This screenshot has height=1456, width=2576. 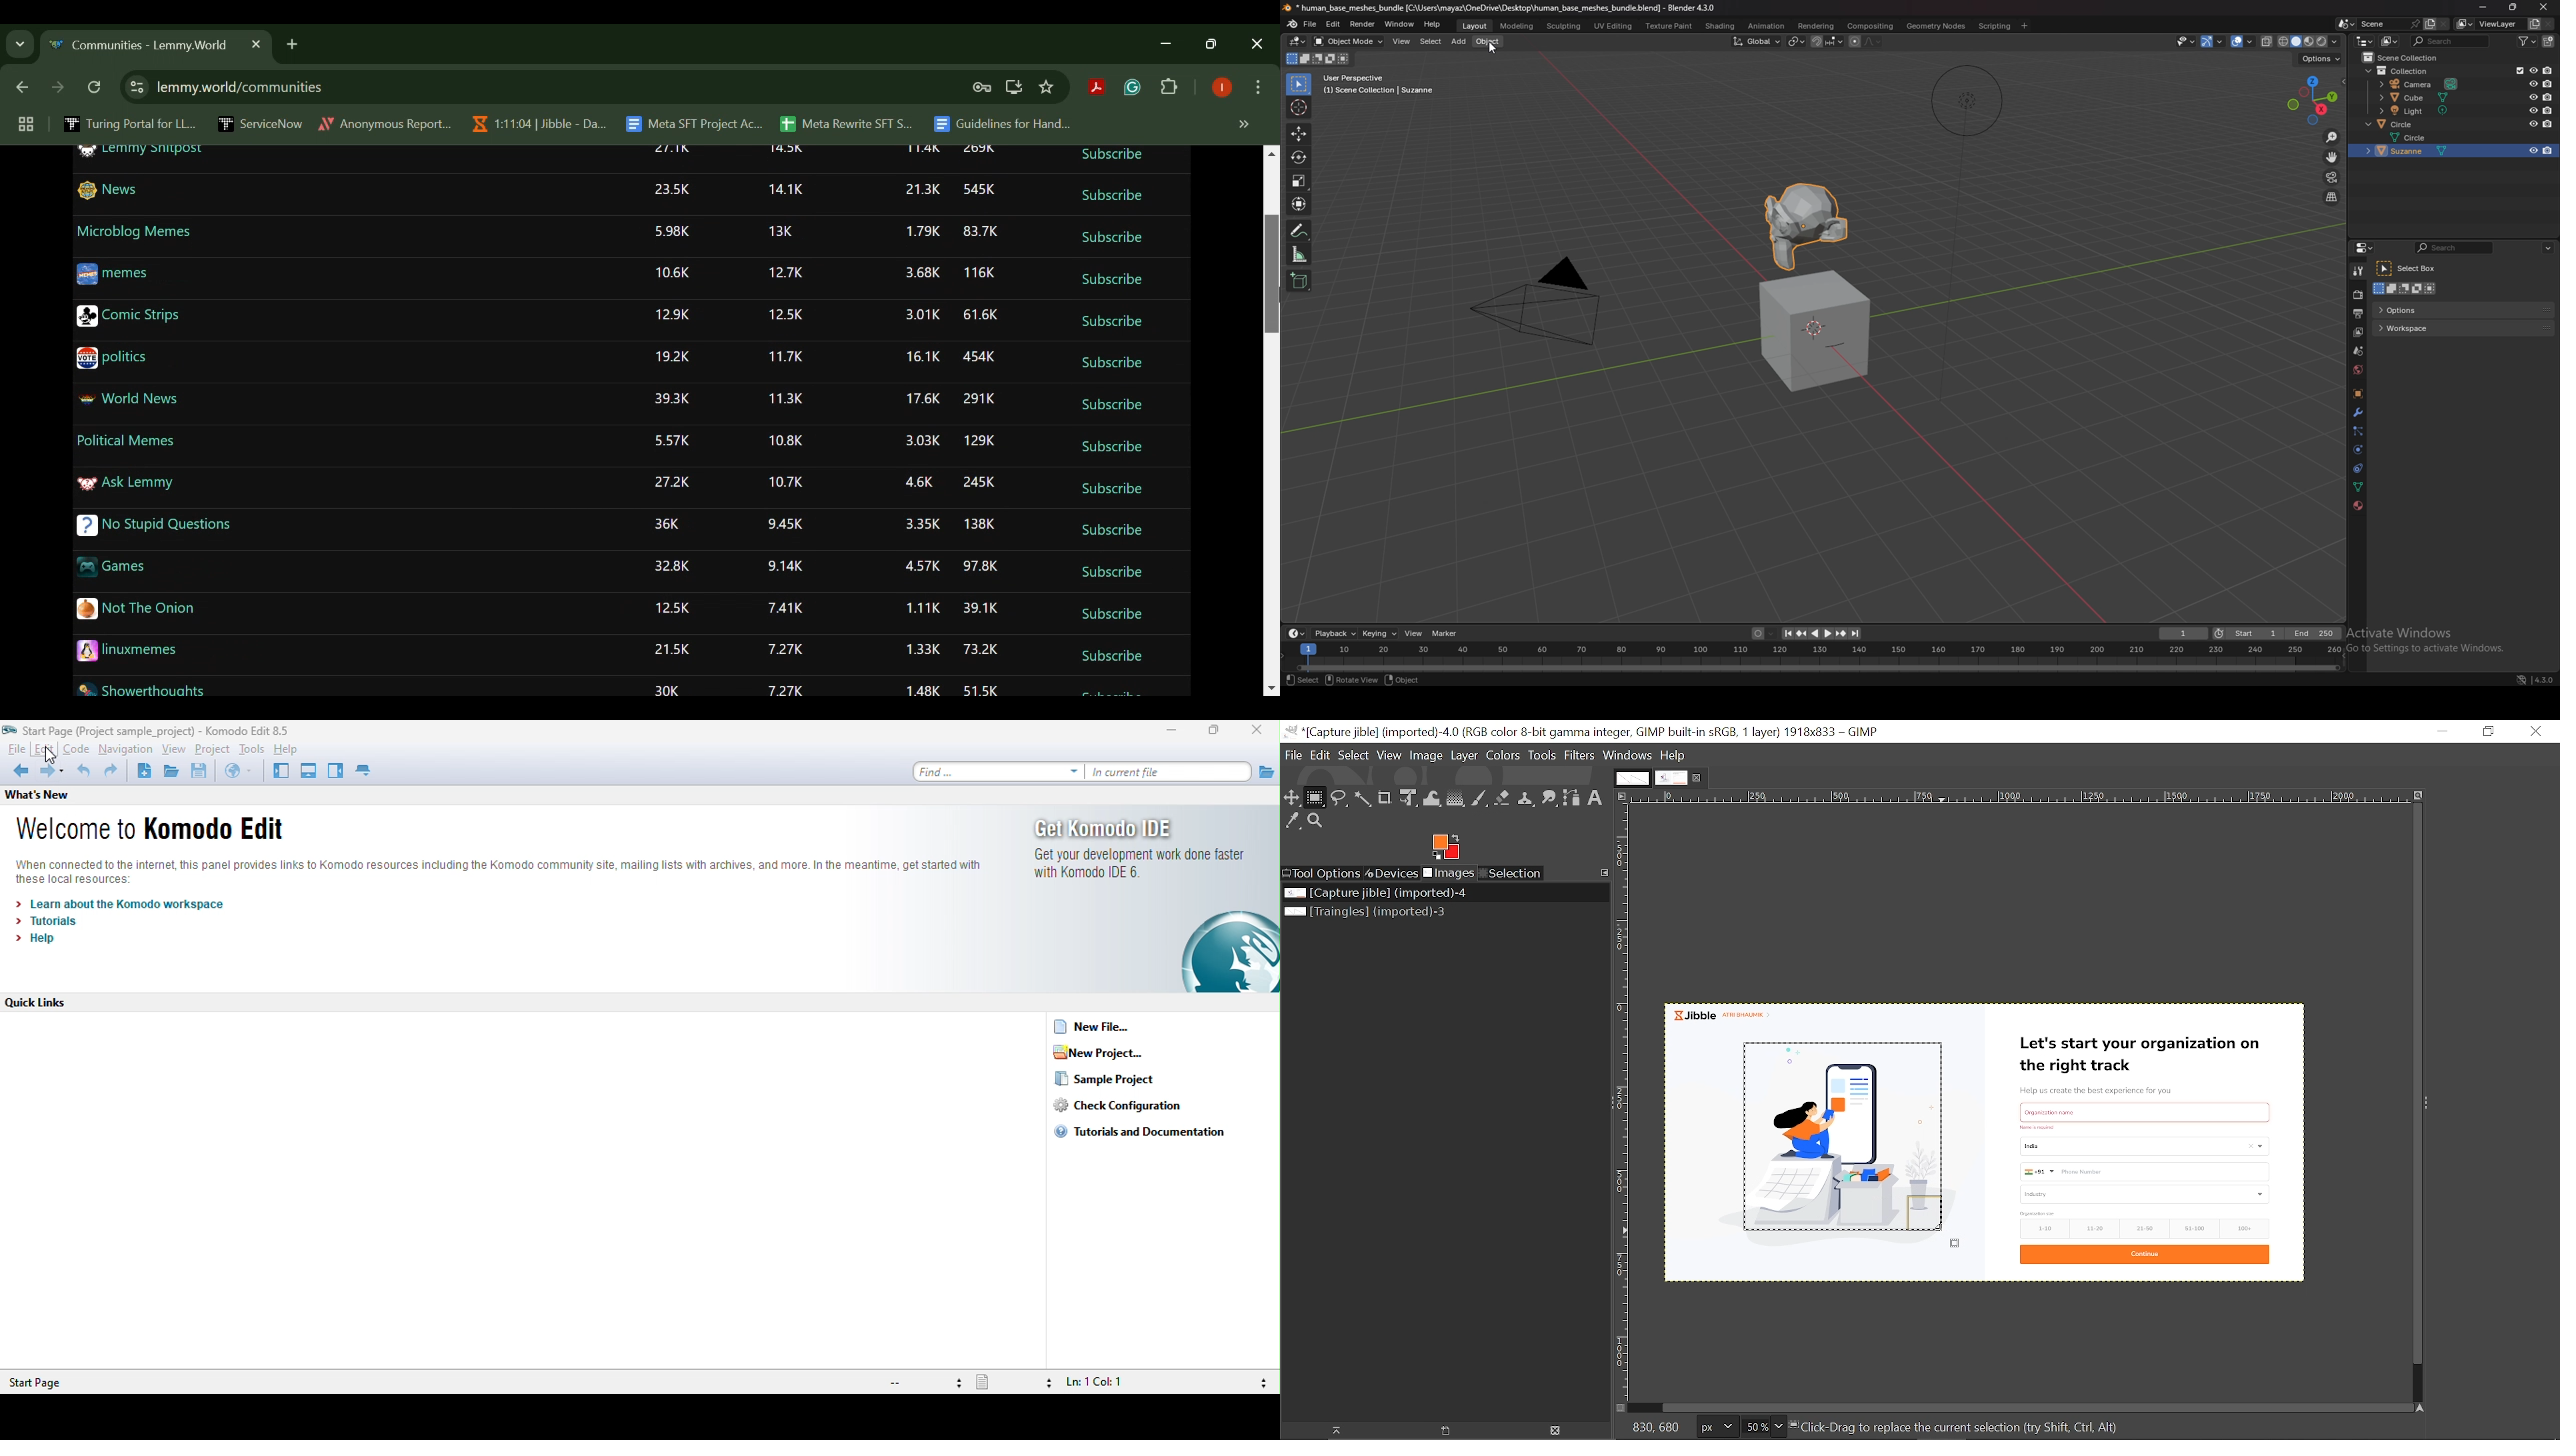 I want to click on View, so click(x=1390, y=756).